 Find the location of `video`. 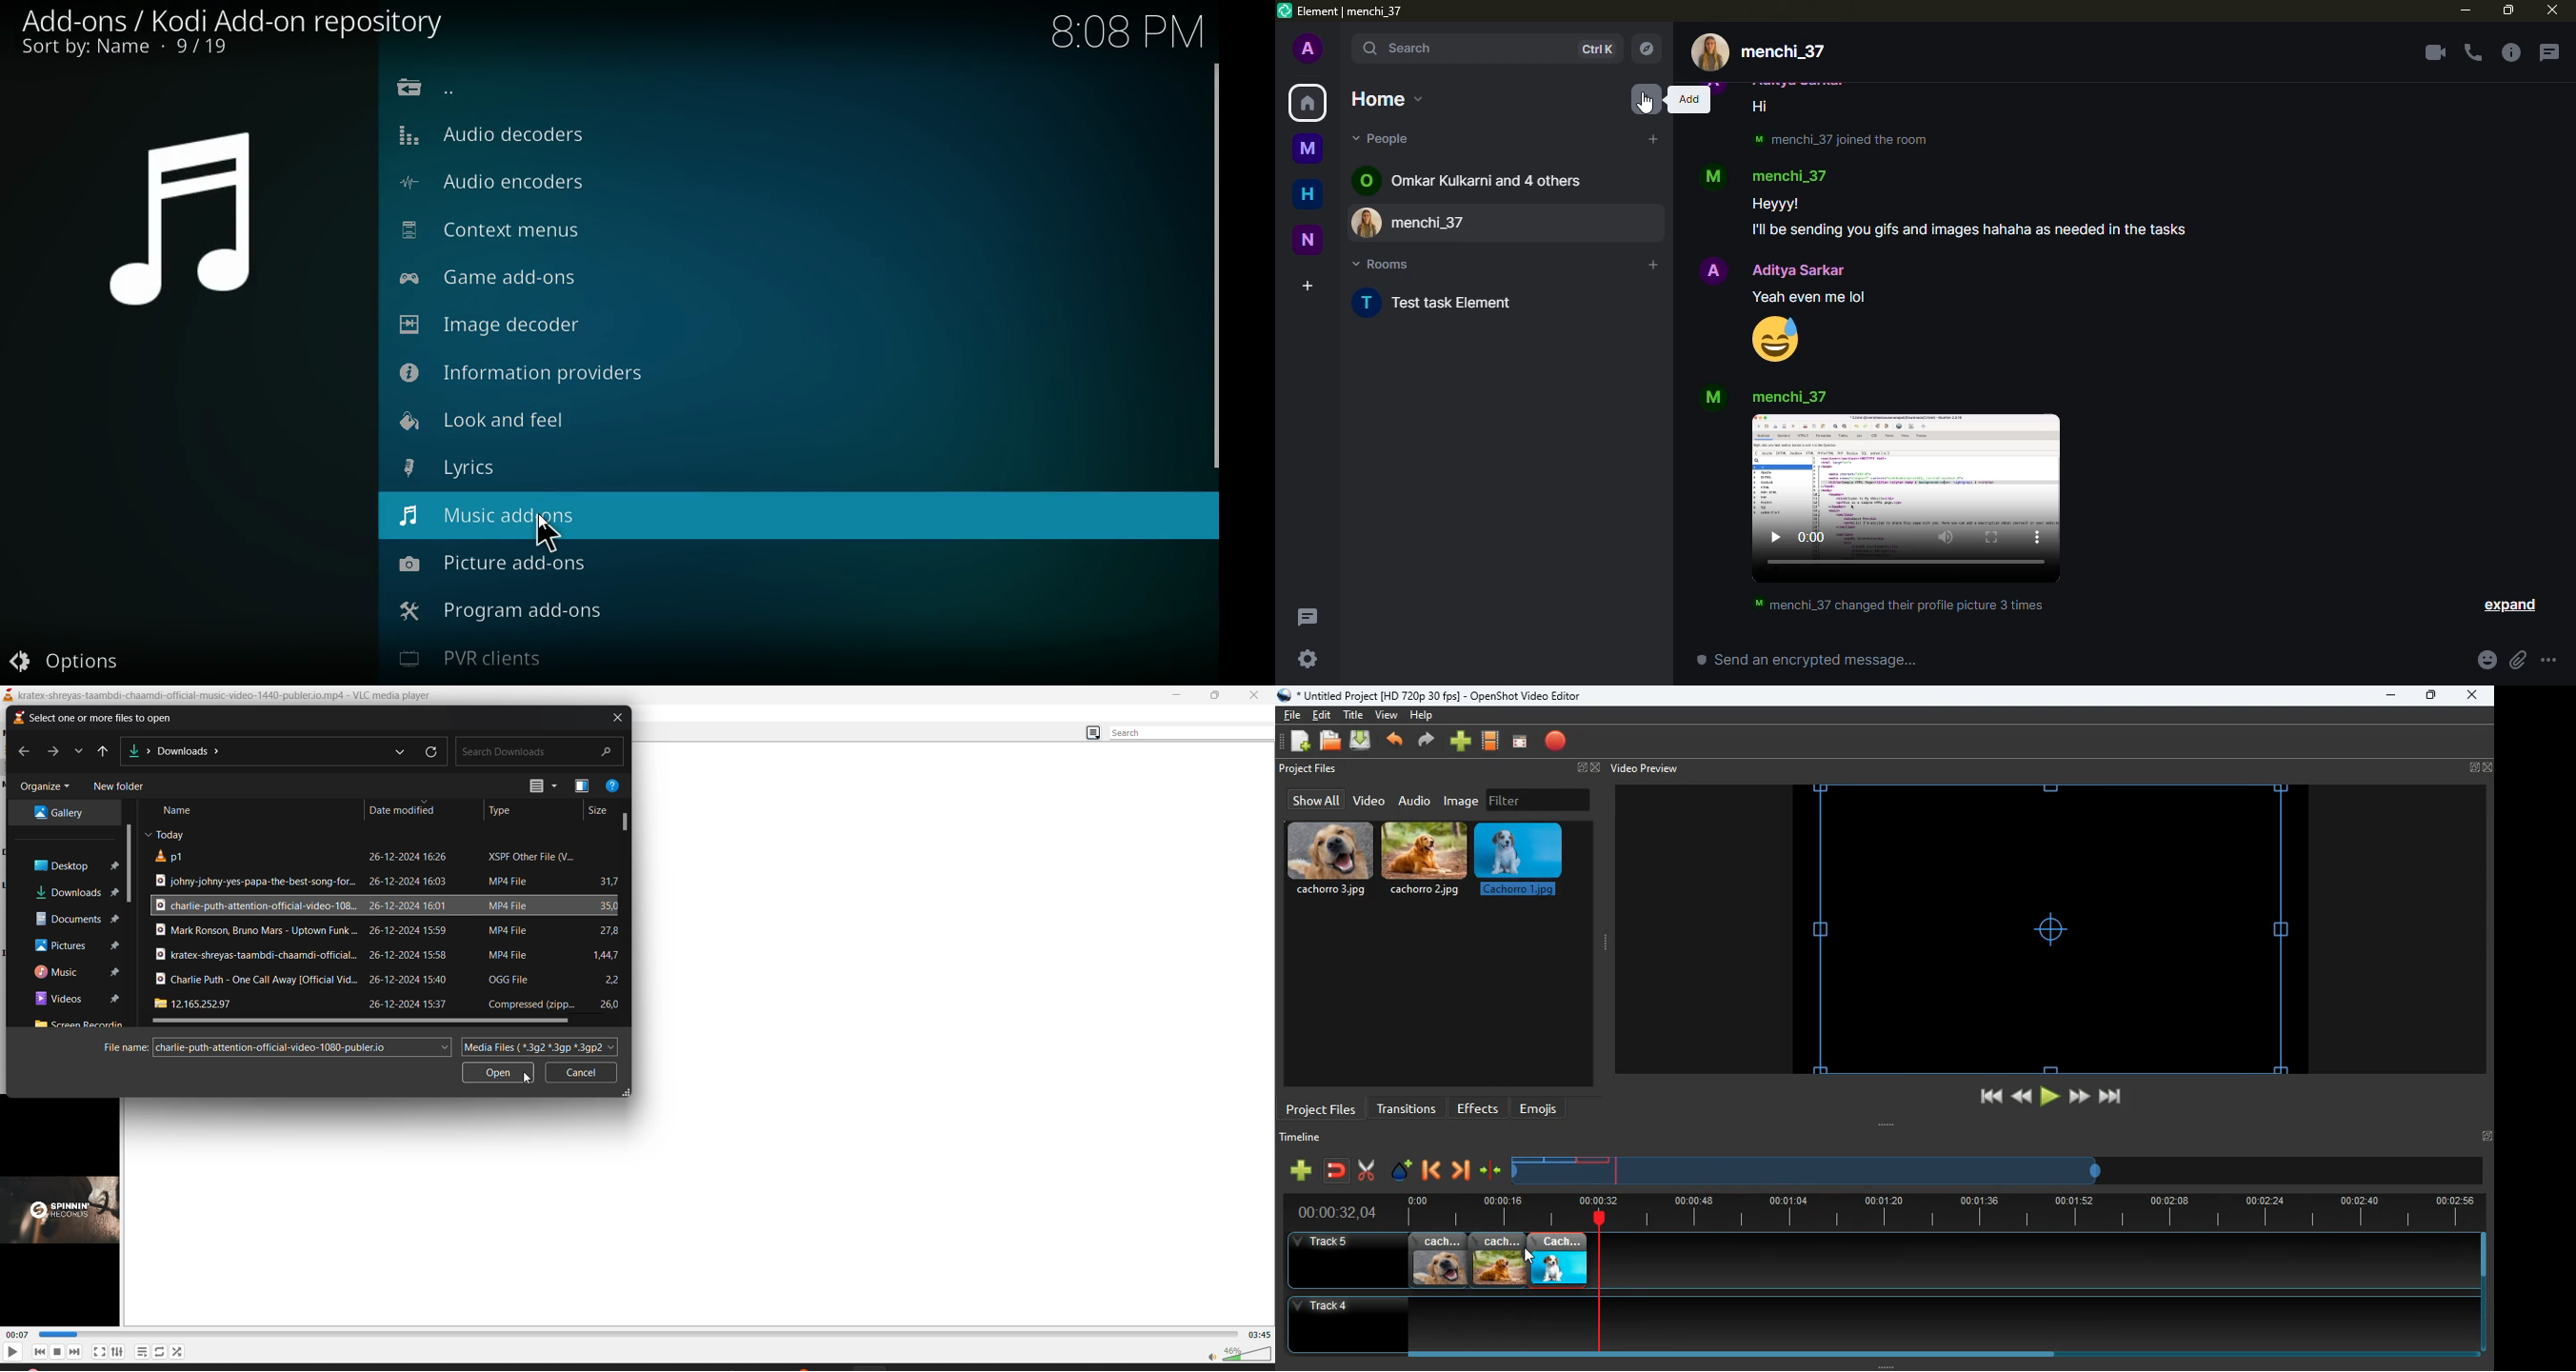

video is located at coordinates (1906, 498).